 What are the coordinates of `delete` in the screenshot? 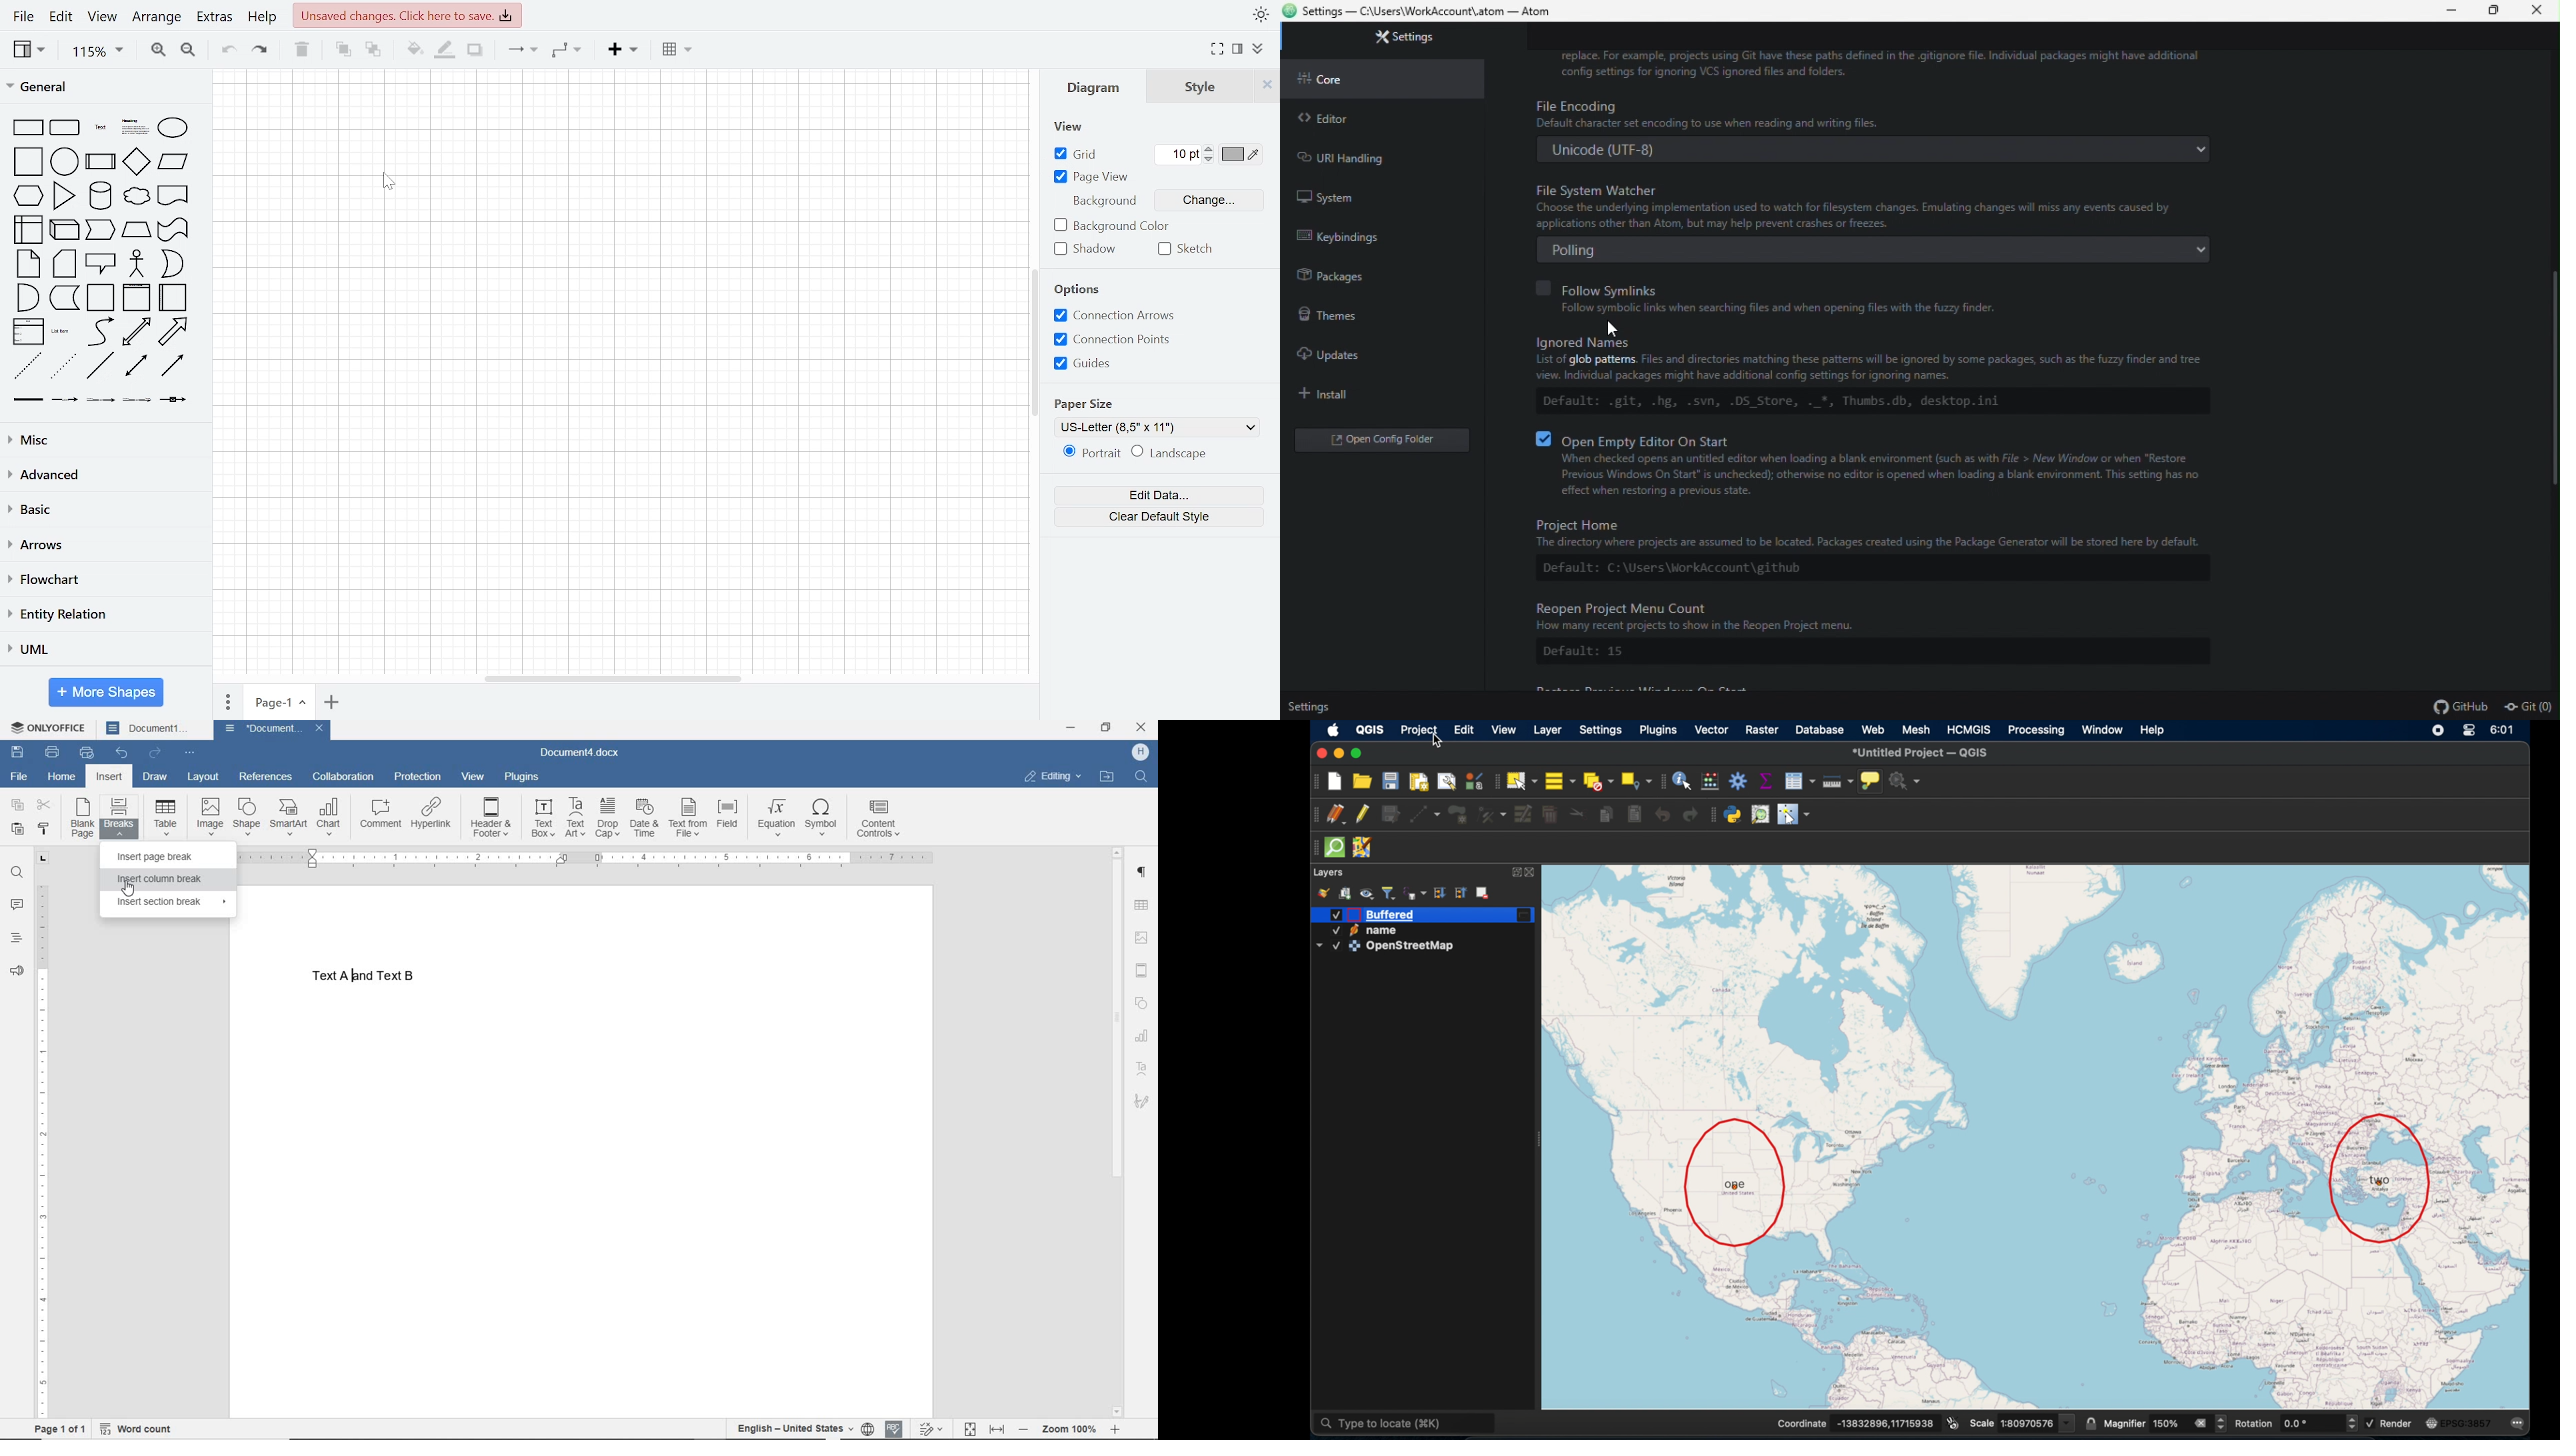 It's located at (301, 49).